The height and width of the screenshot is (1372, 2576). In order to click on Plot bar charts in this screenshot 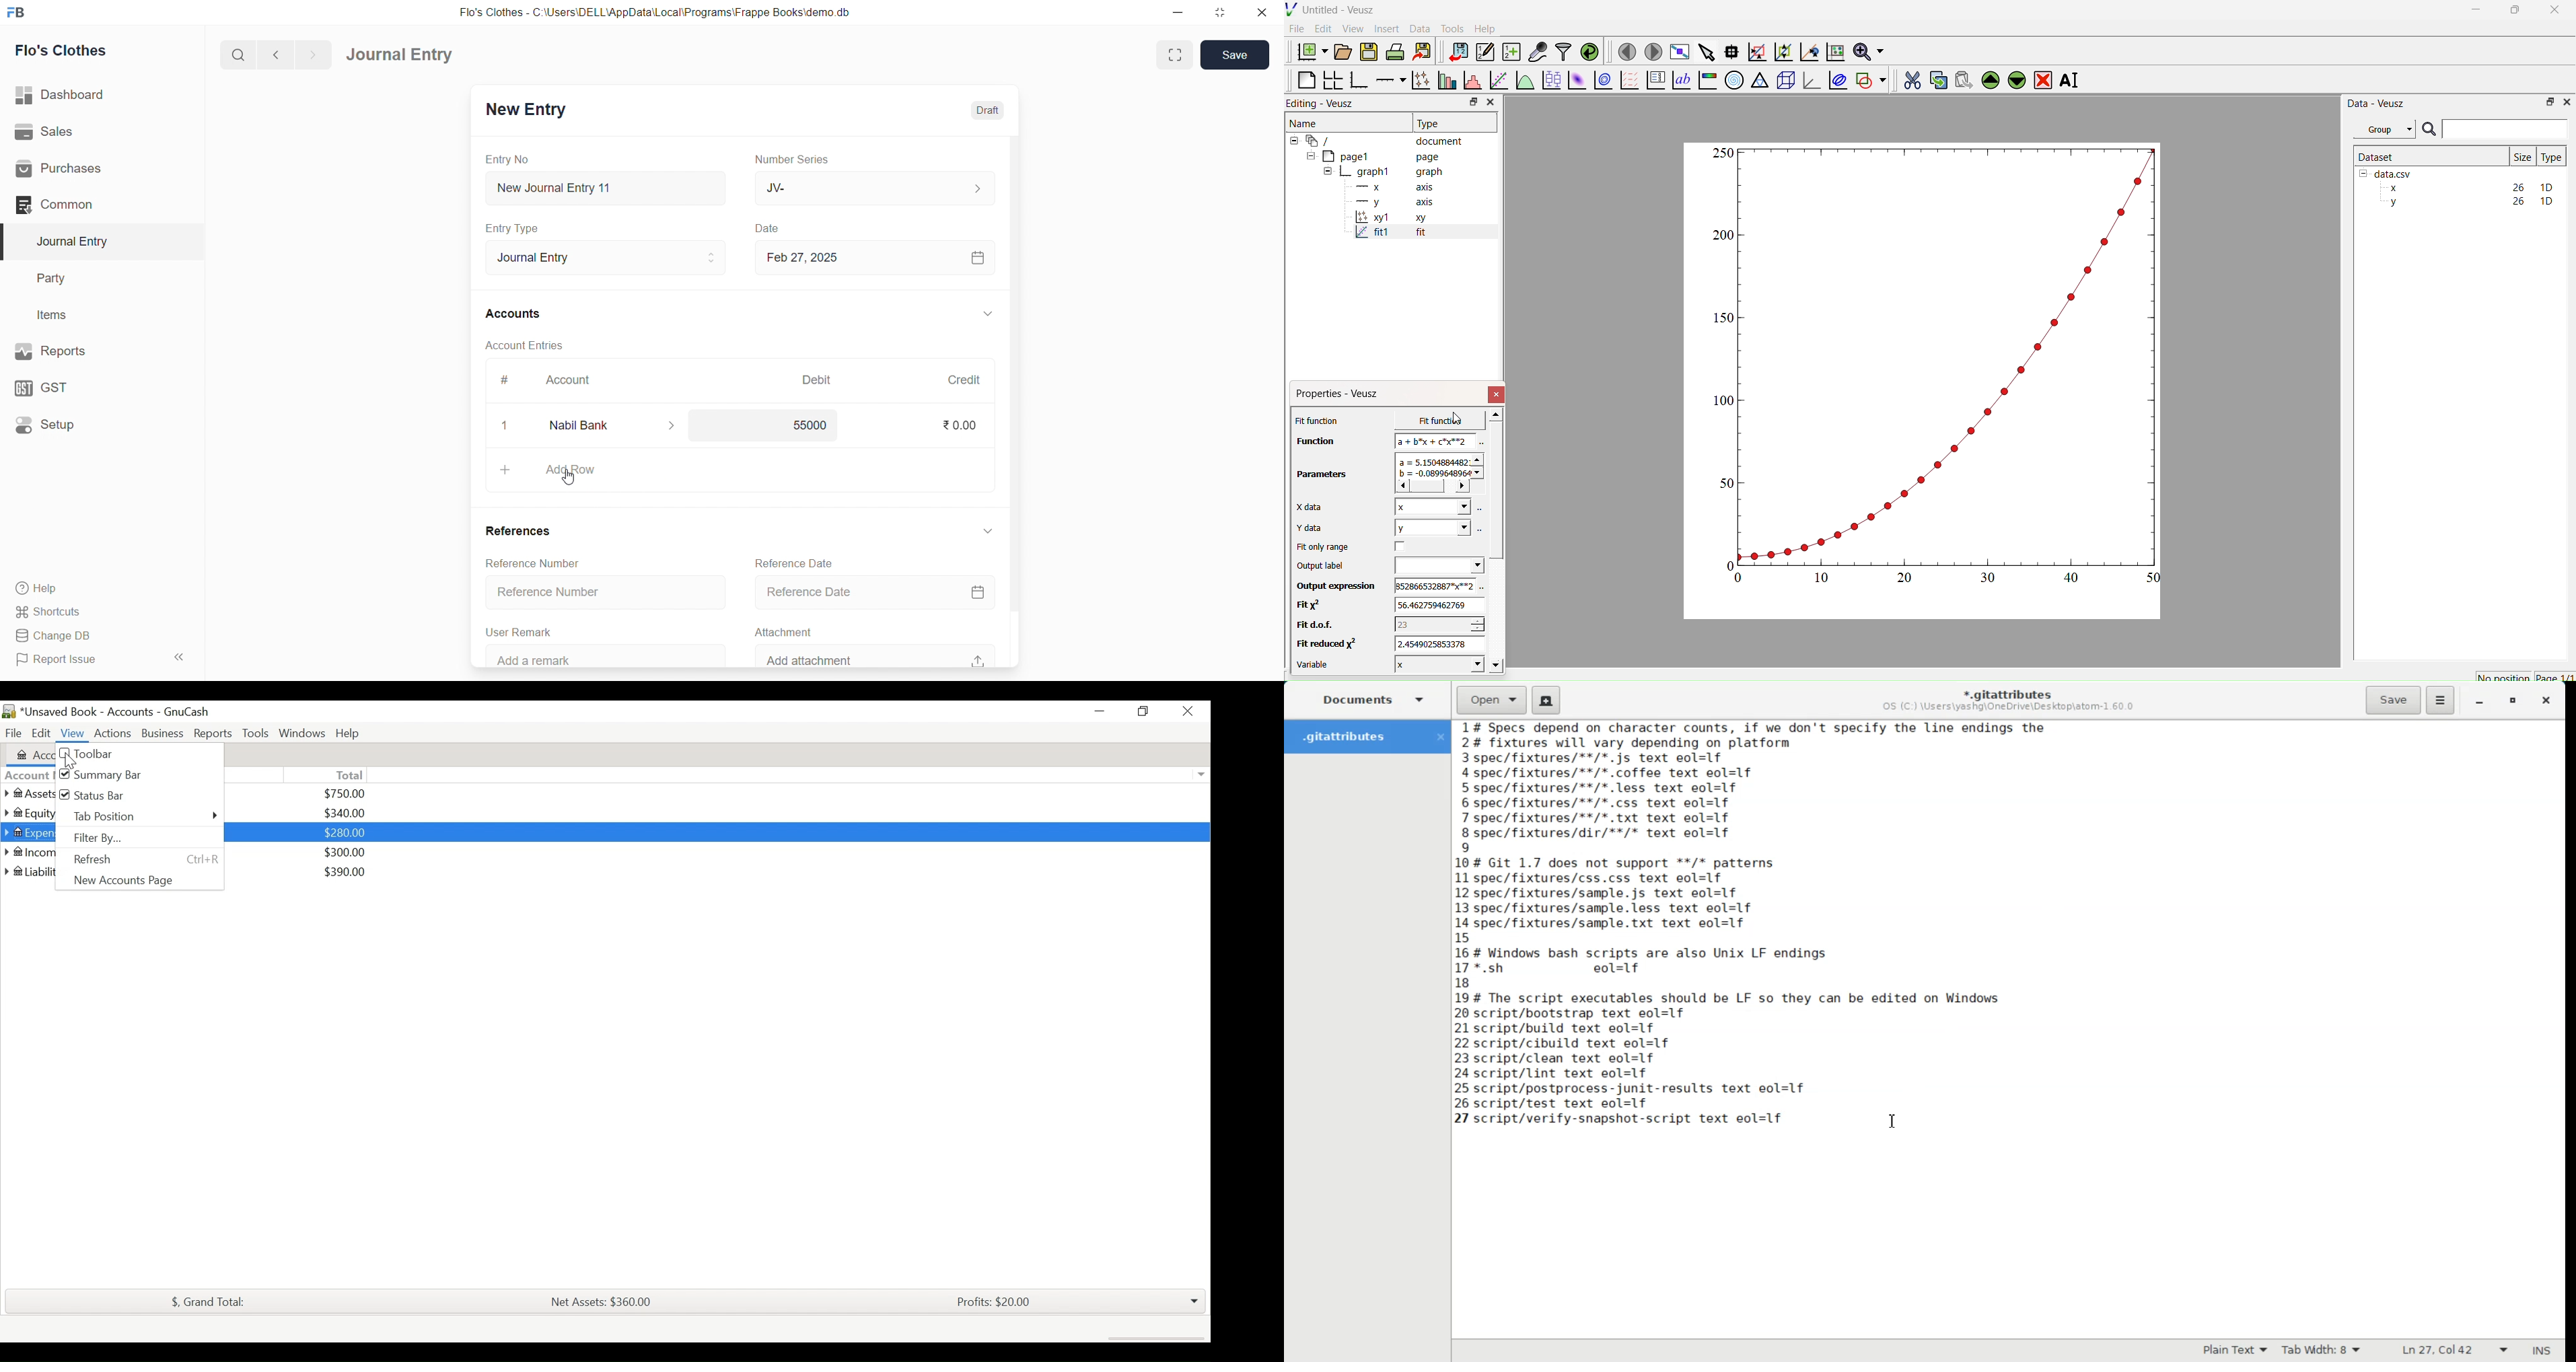, I will do `click(1445, 81)`.